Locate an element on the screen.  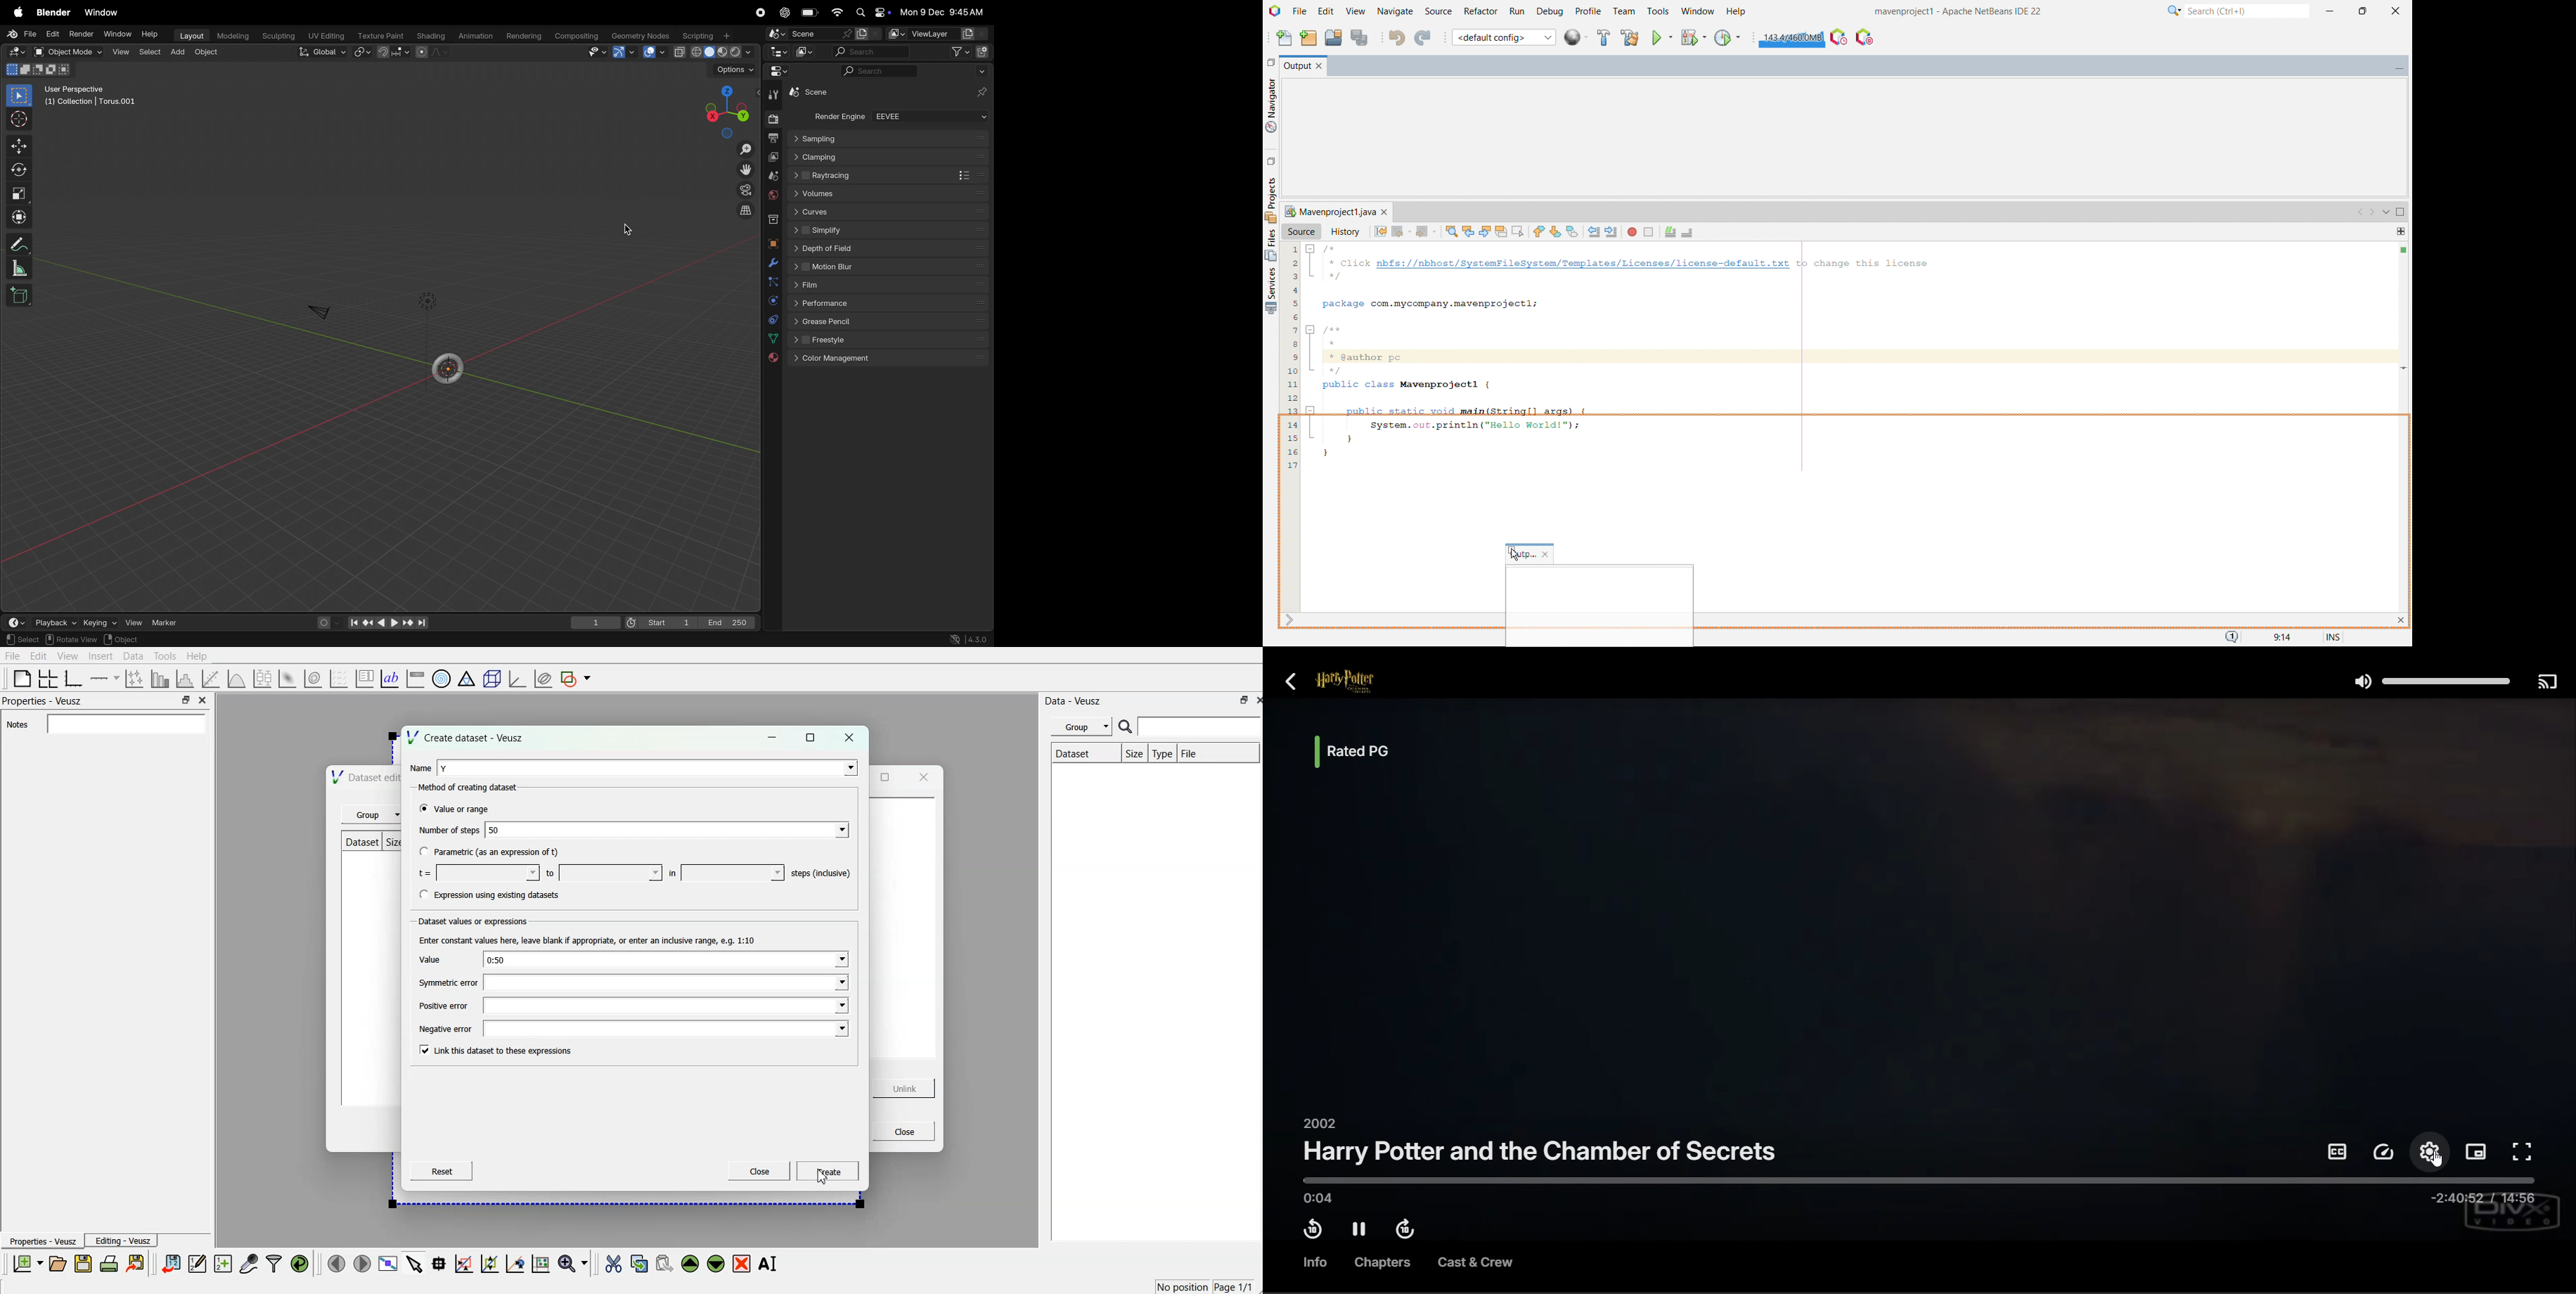
click to zoom out graph axes is located at coordinates (490, 1264).